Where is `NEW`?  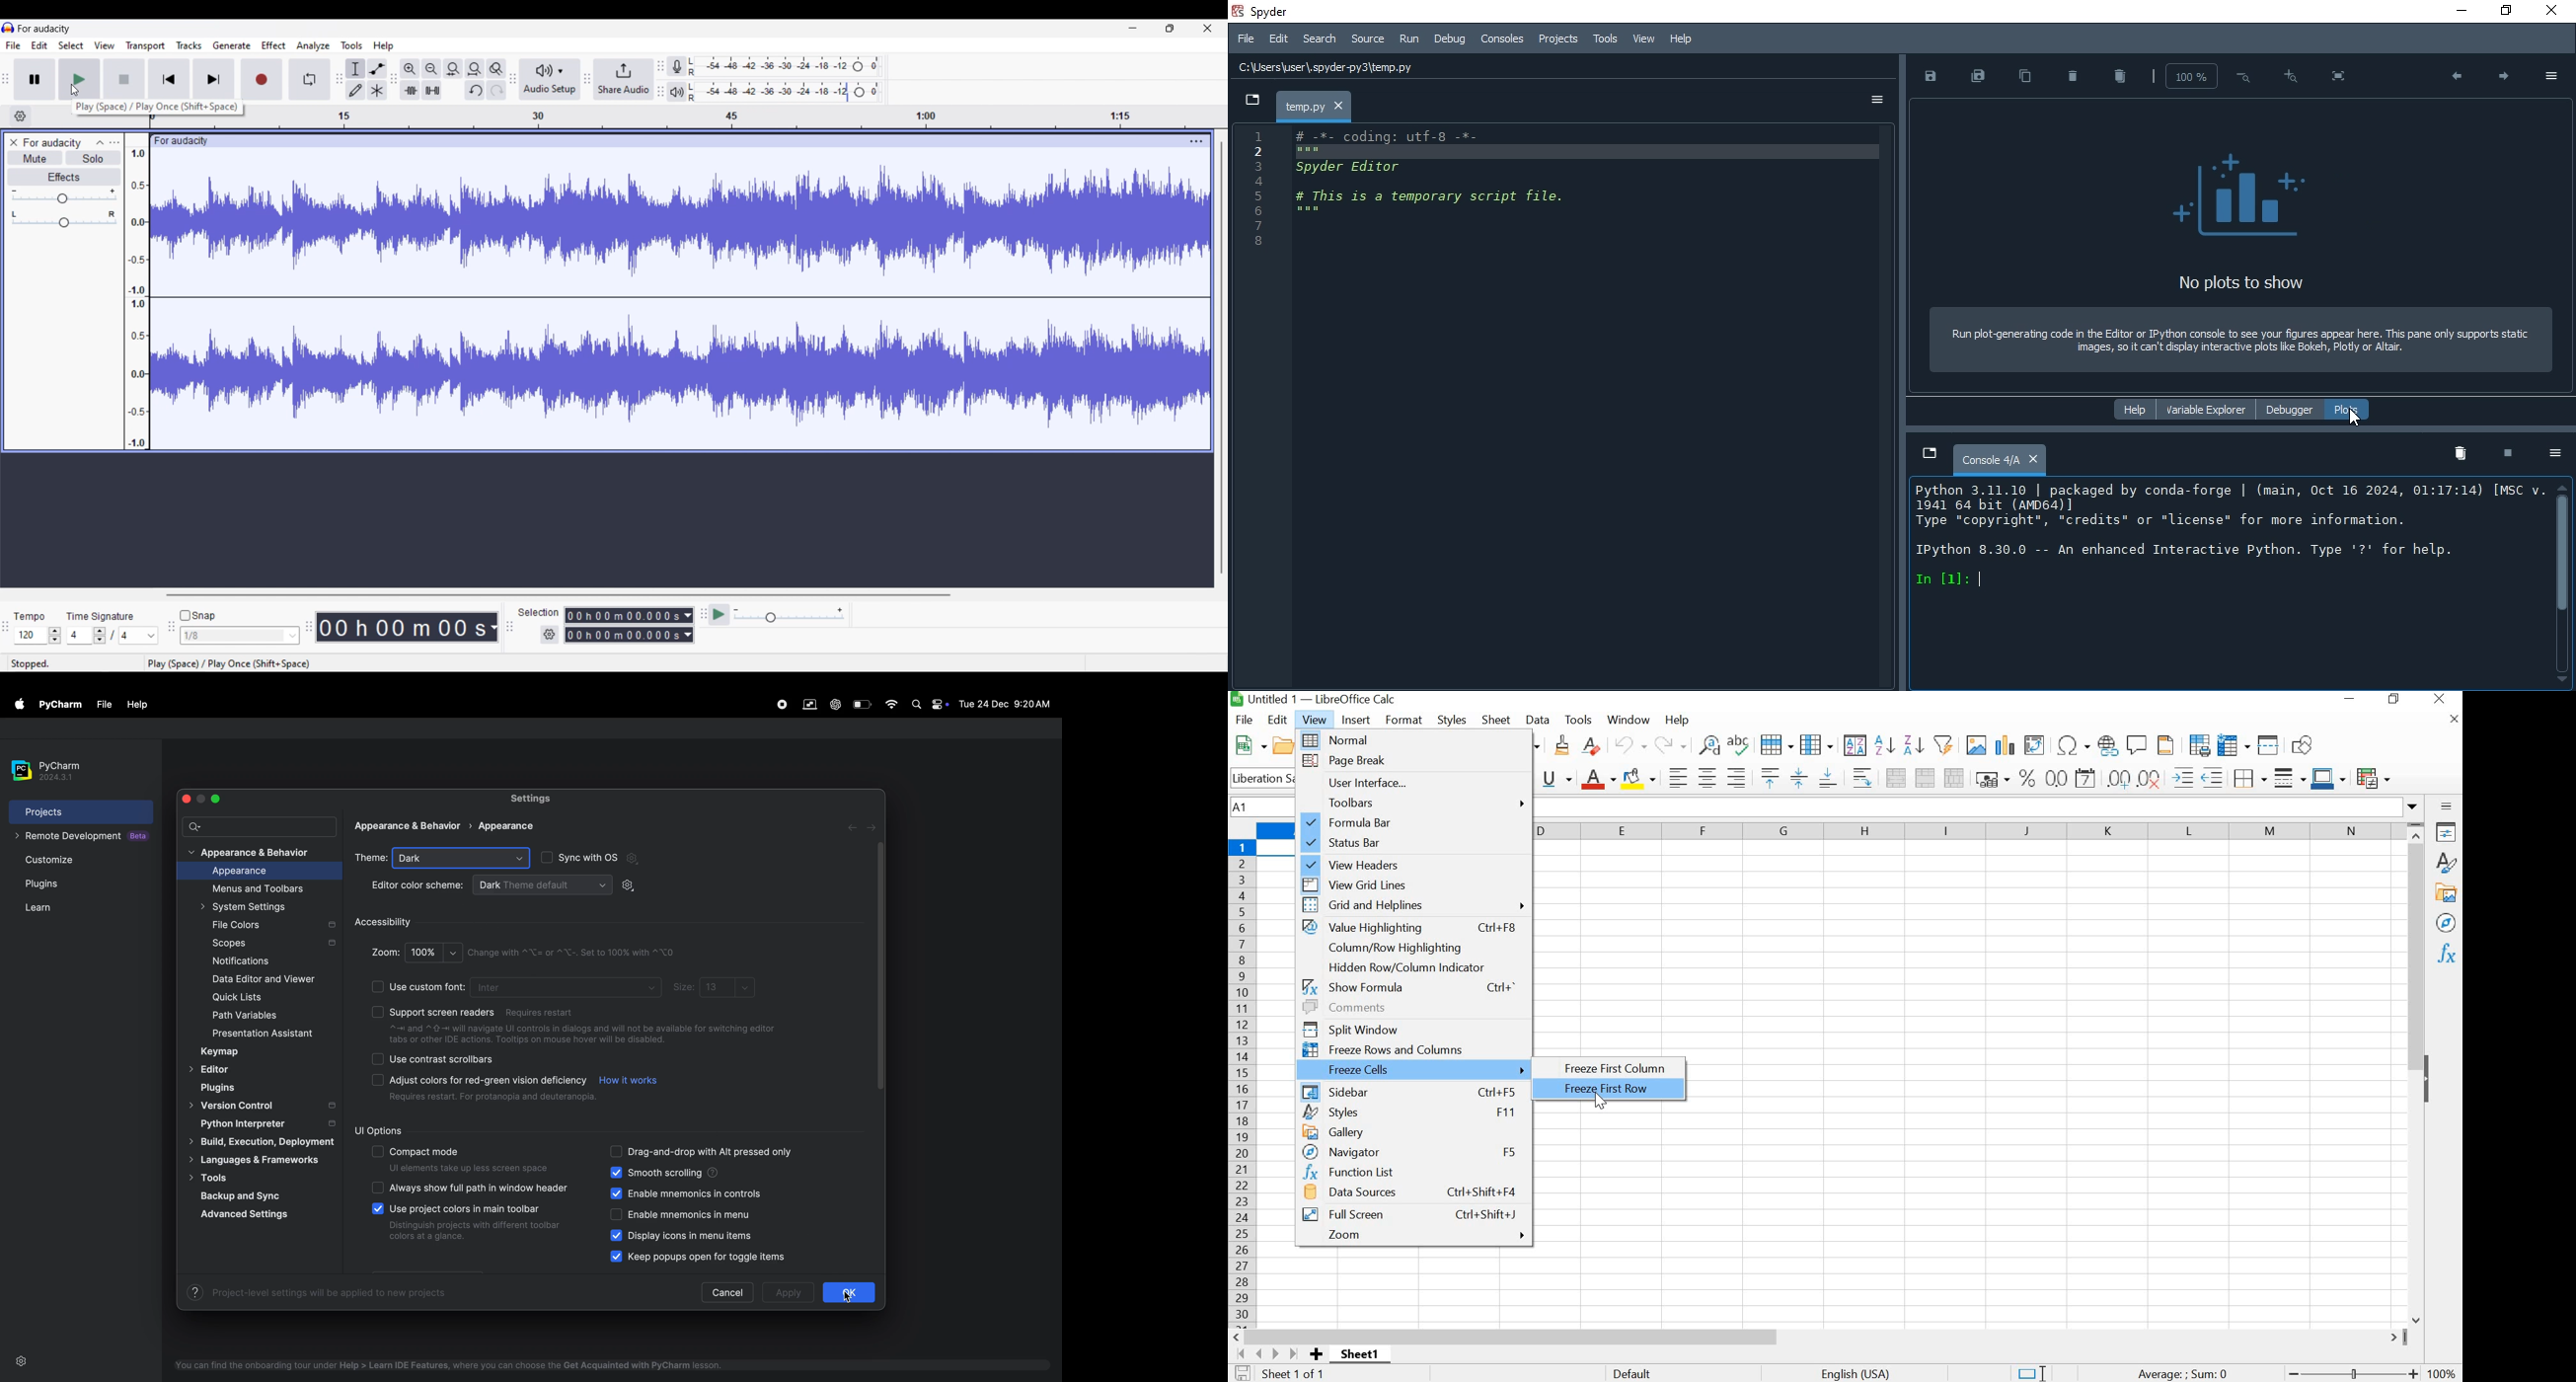 NEW is located at coordinates (1248, 745).